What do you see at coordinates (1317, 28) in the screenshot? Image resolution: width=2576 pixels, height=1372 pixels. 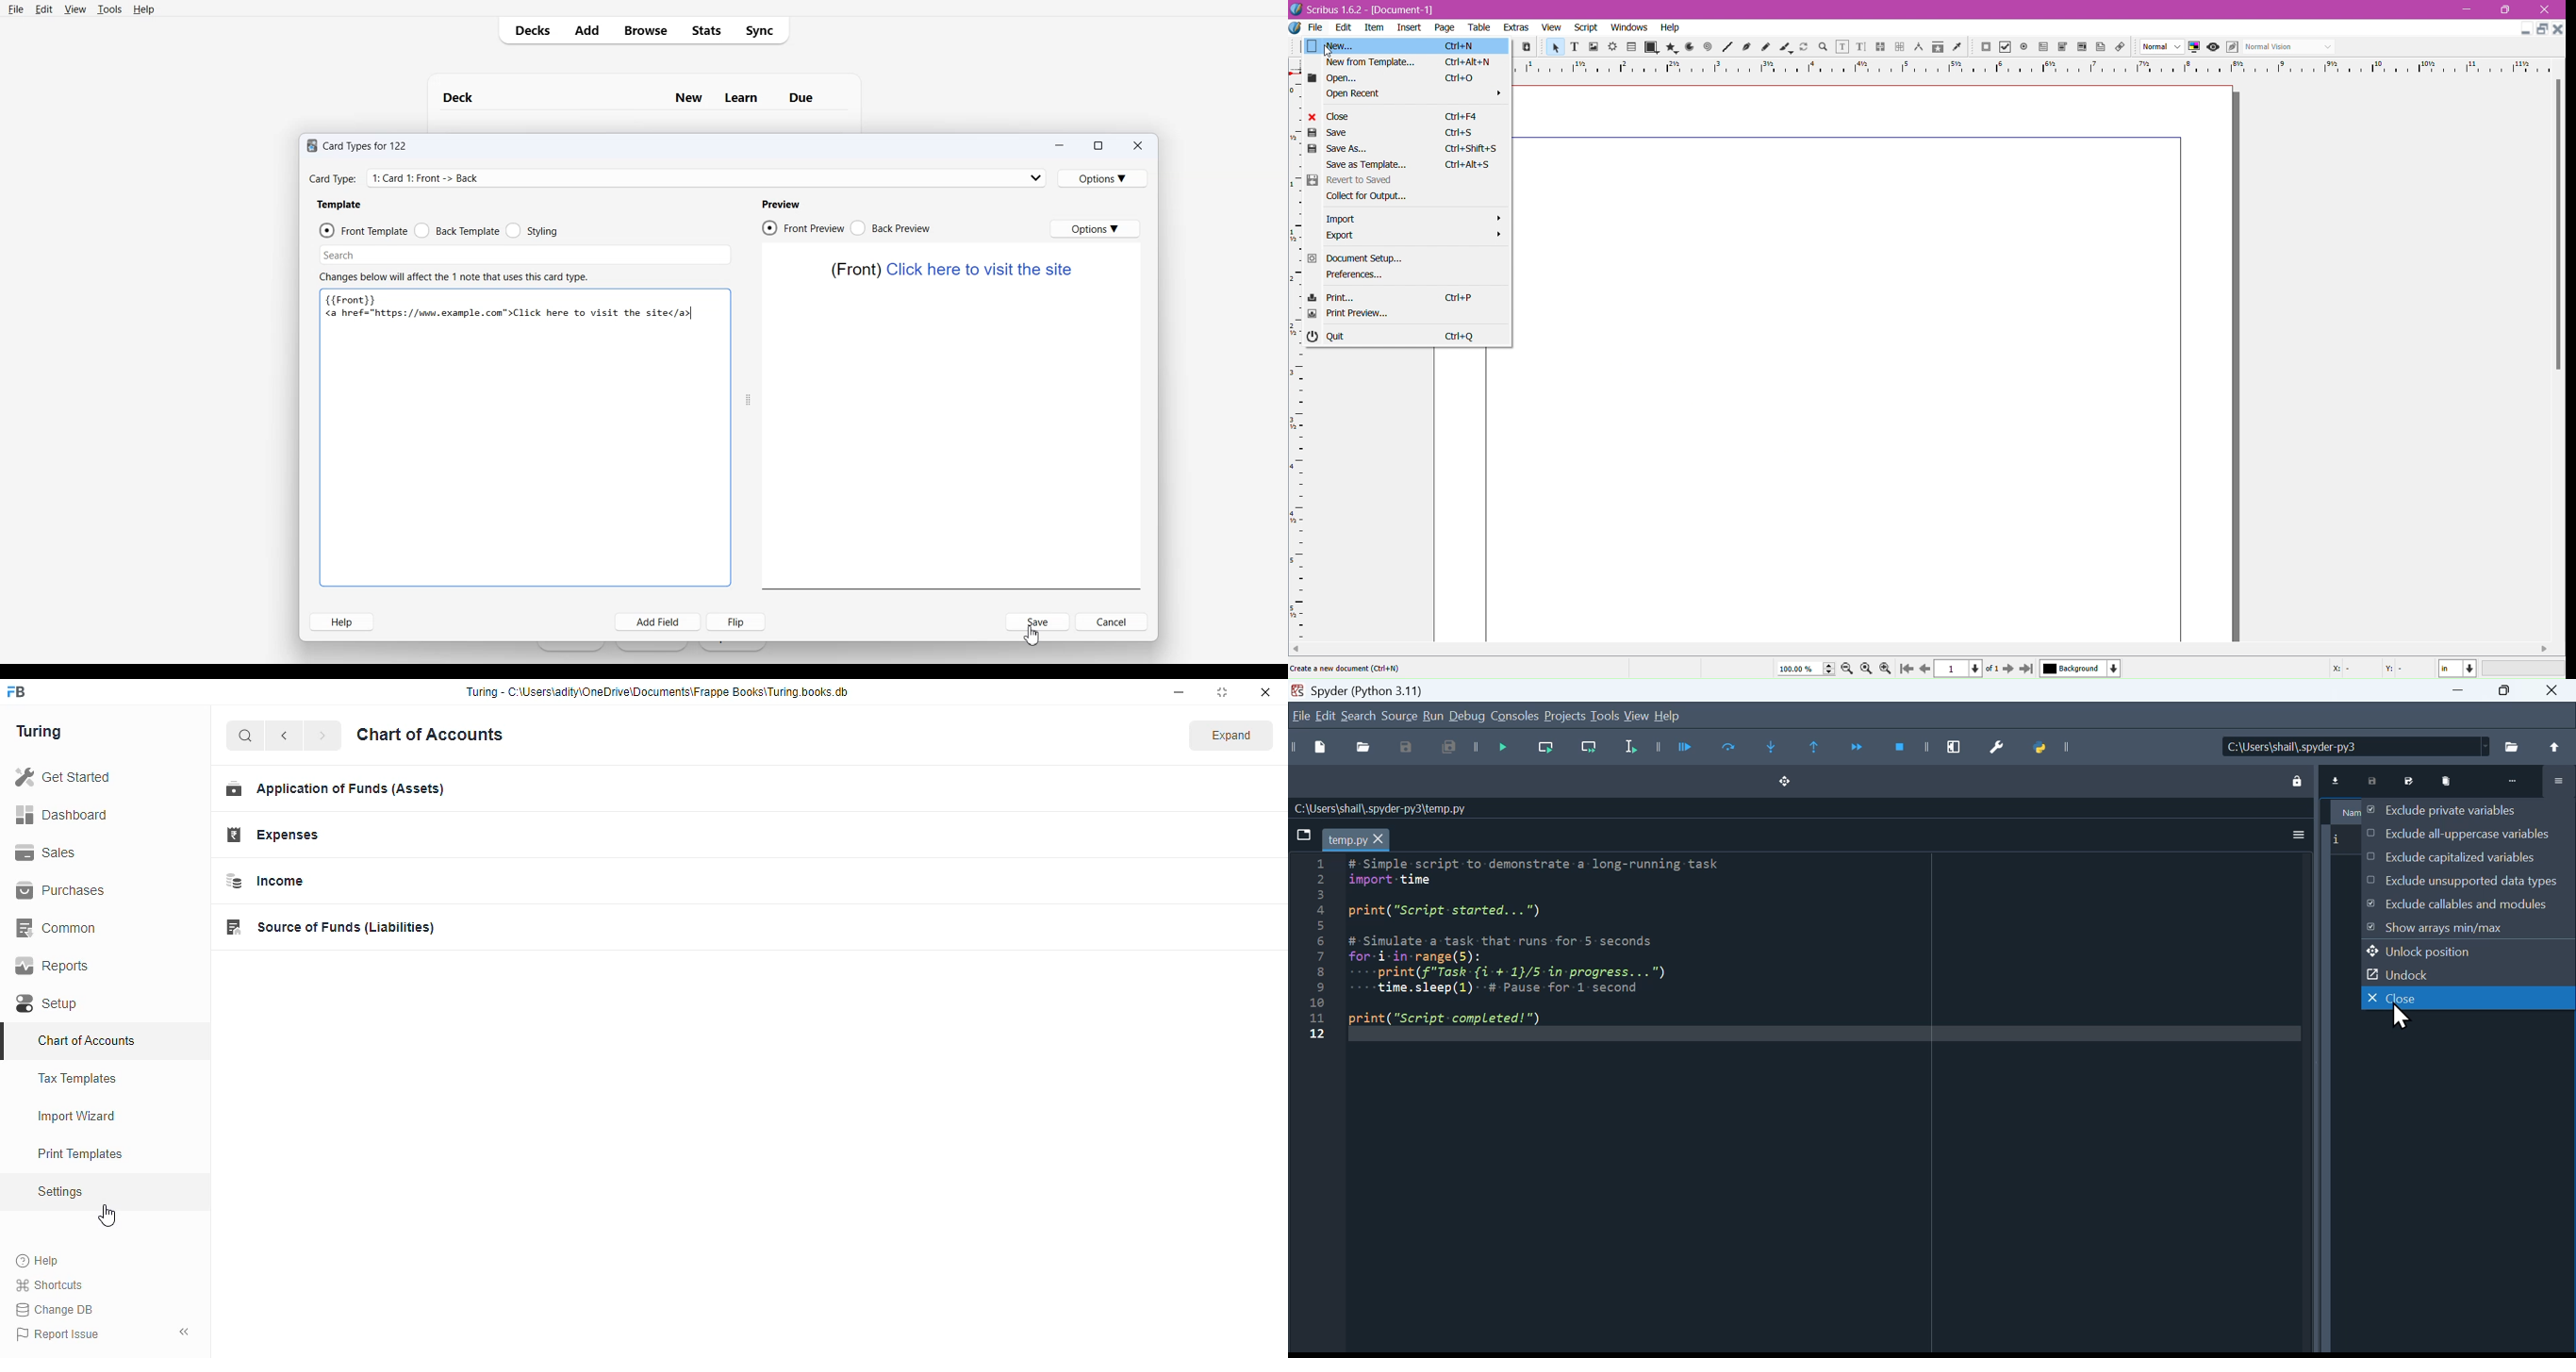 I see `file ` at bounding box center [1317, 28].